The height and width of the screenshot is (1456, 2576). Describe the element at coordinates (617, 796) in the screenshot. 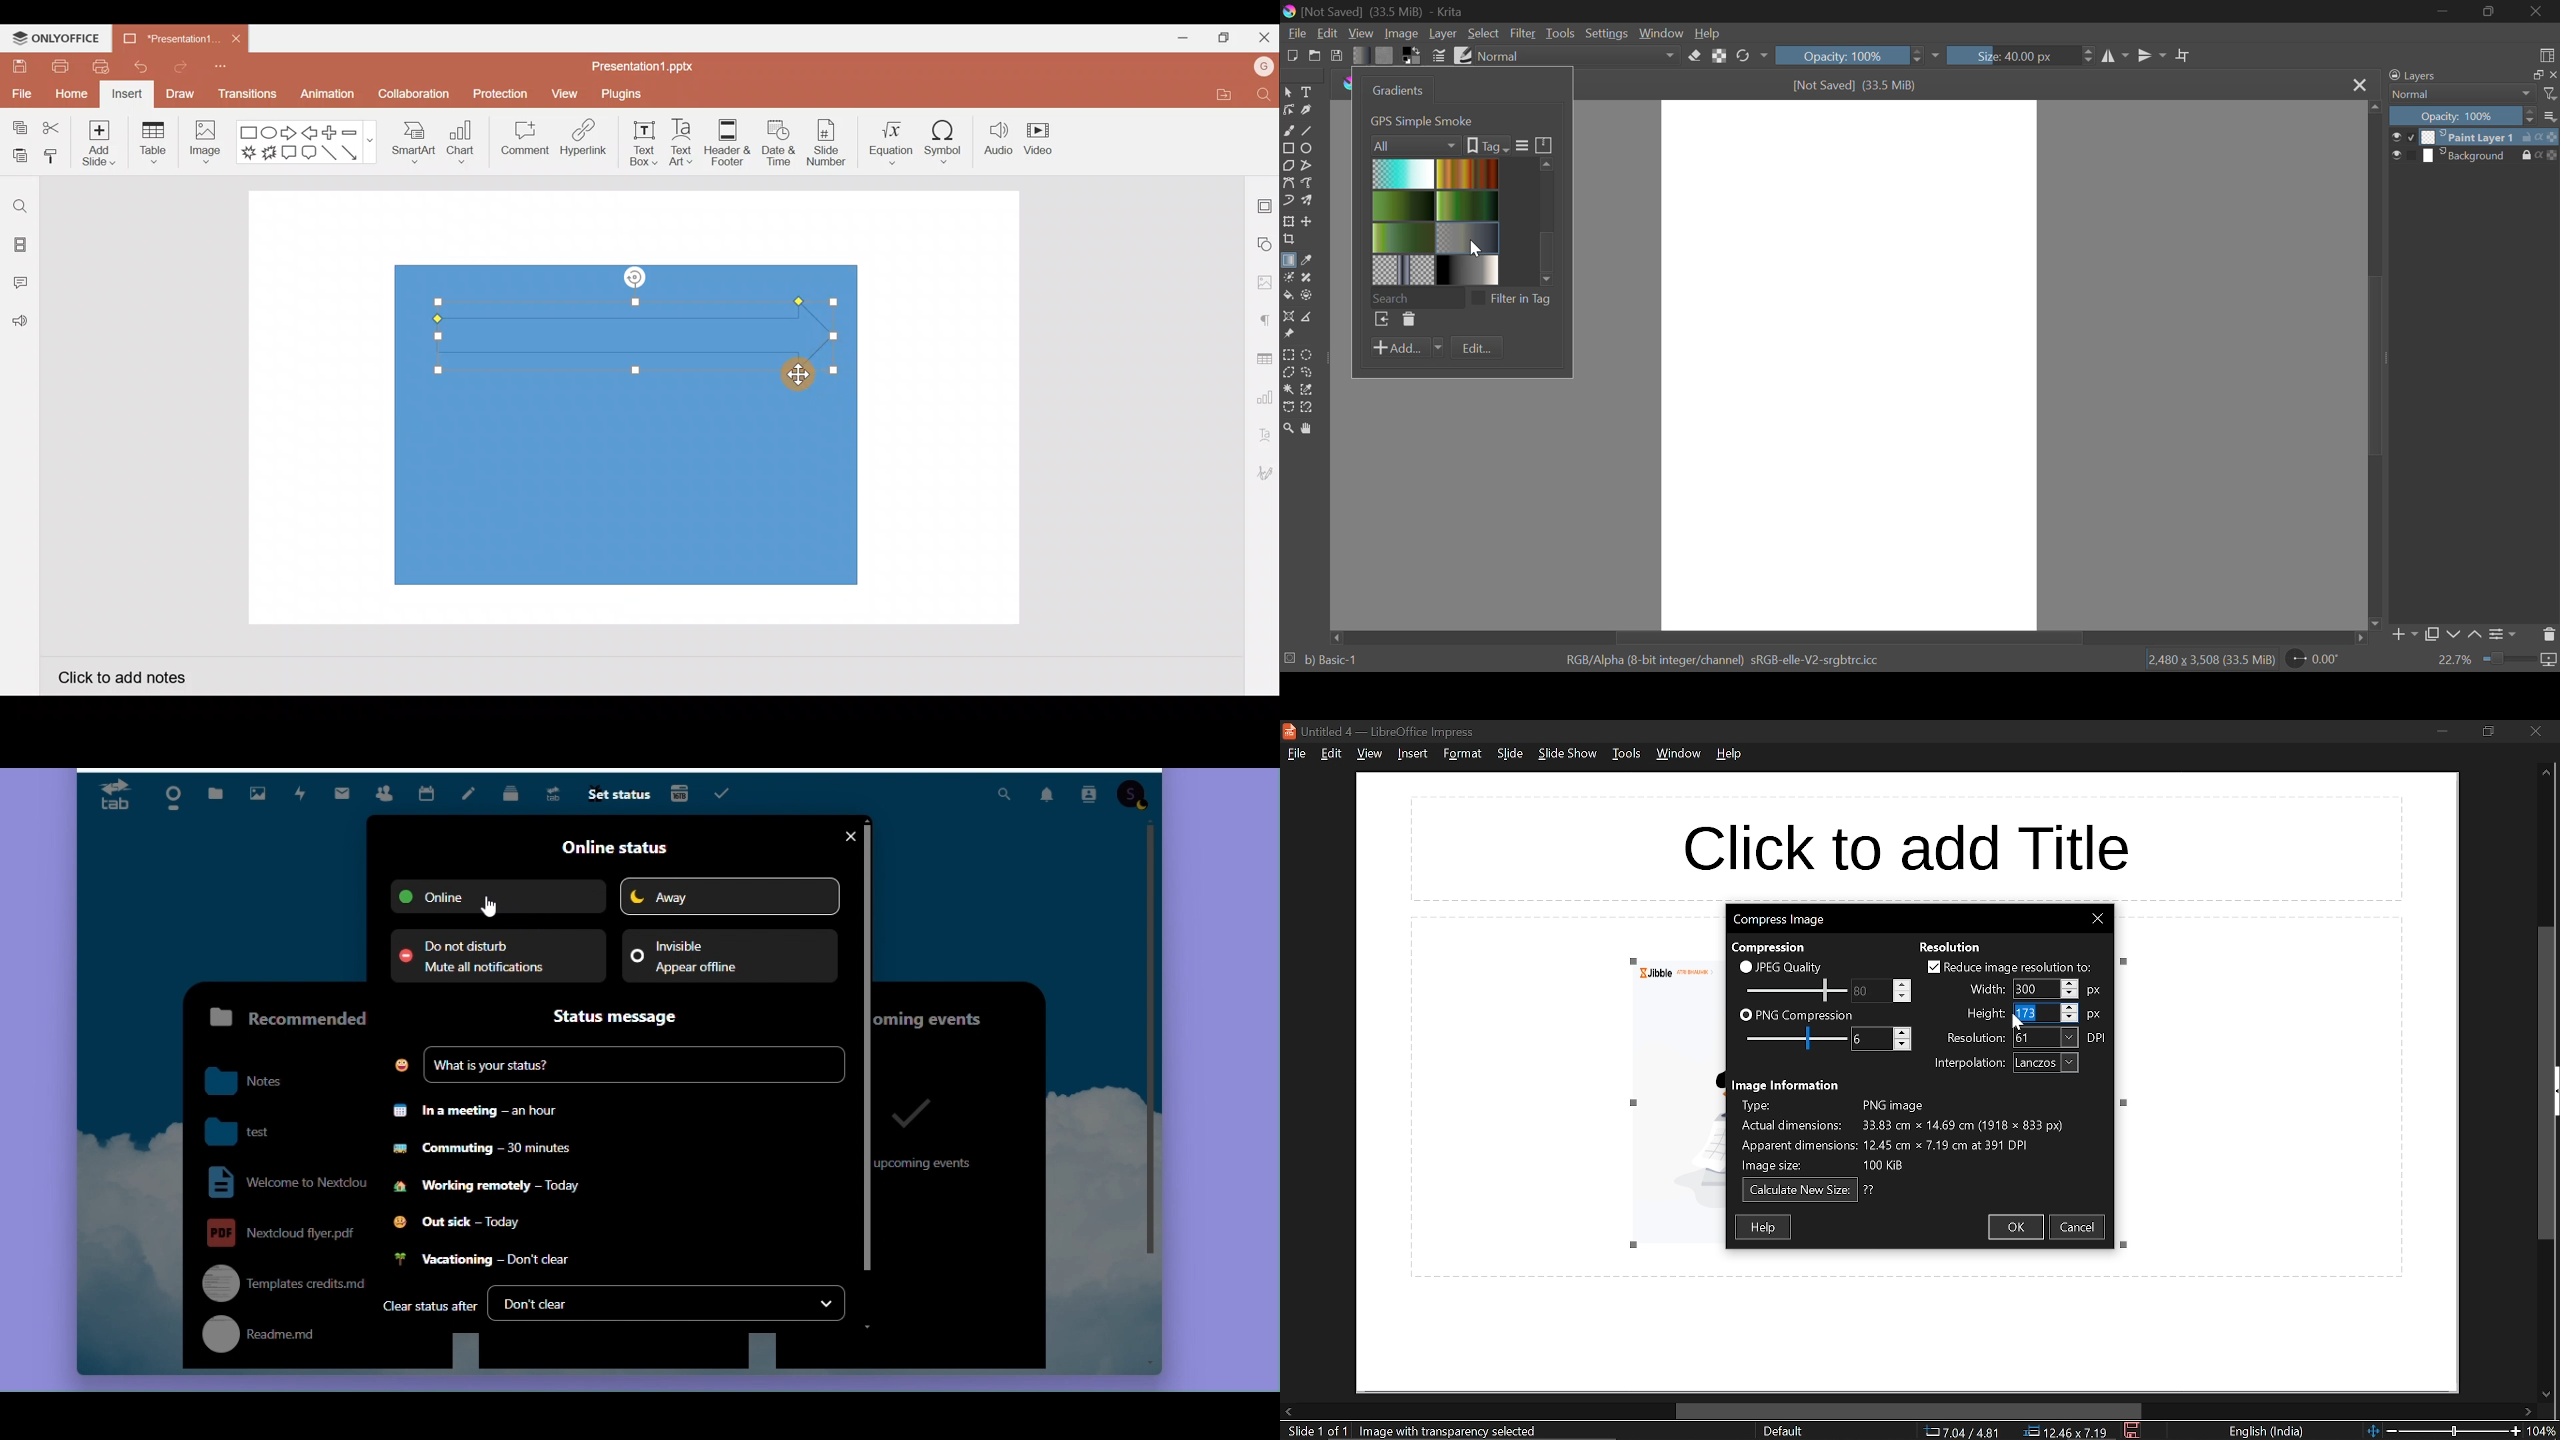

I see `Set status` at that location.